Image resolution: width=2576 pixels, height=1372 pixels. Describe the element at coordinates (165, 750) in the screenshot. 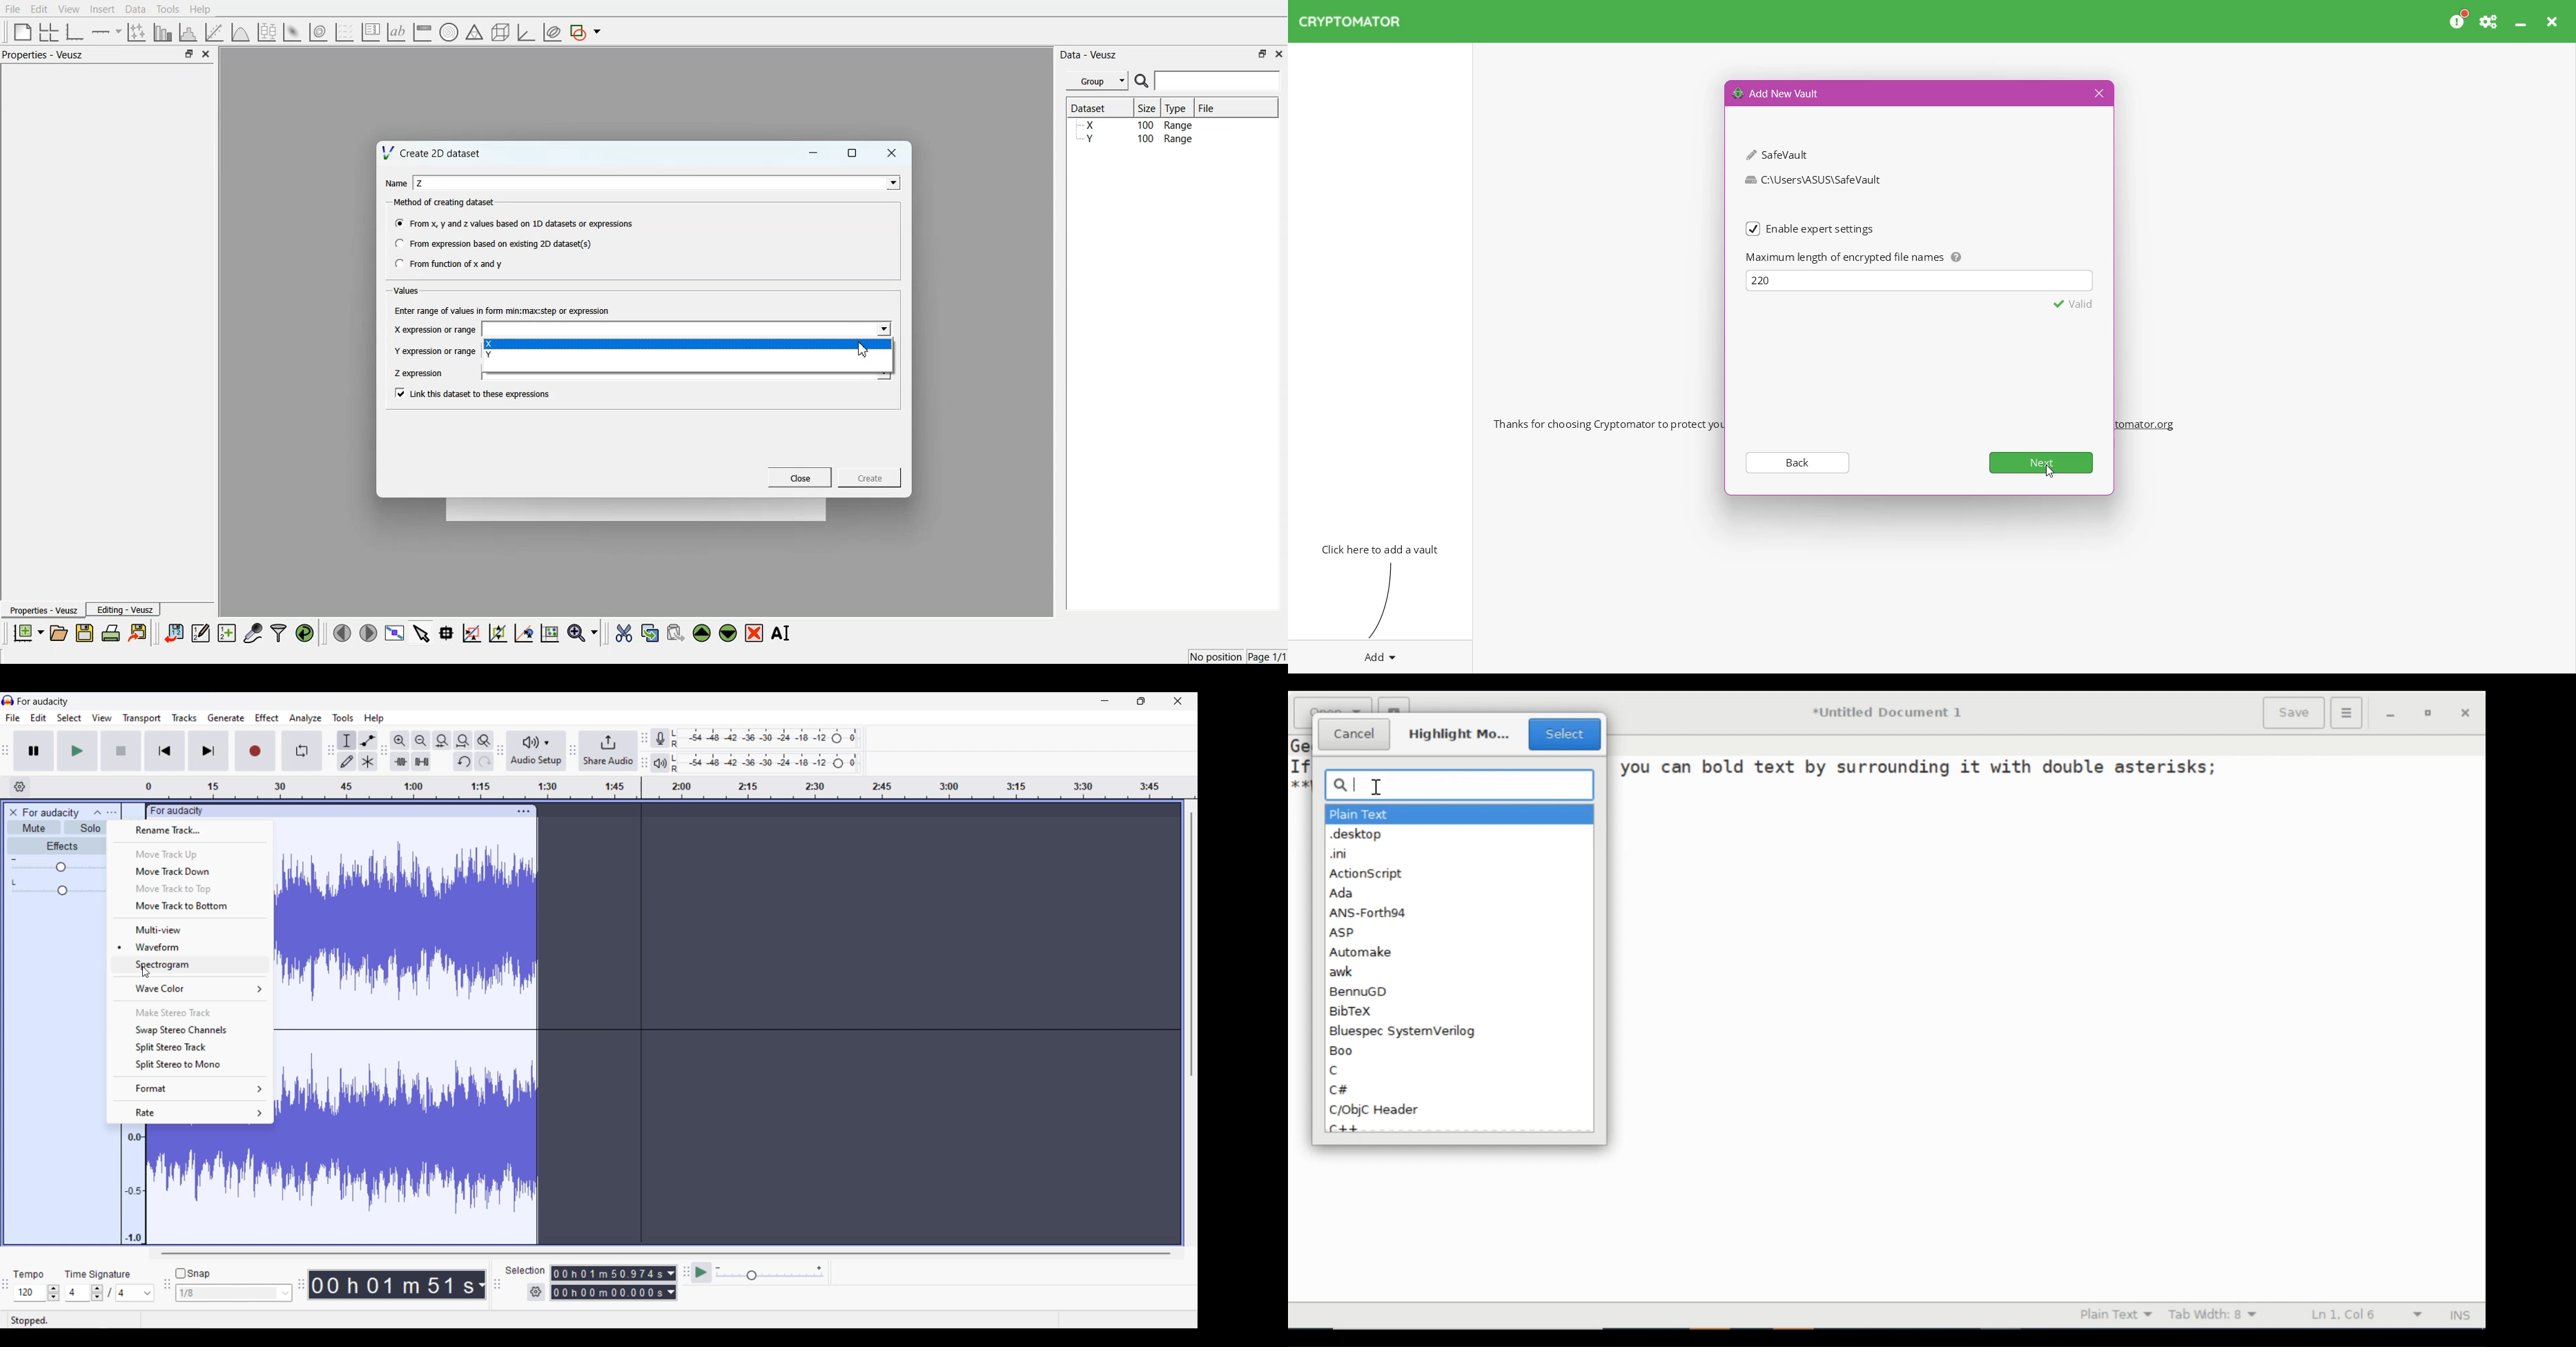

I see `Skip/Select to start` at that location.